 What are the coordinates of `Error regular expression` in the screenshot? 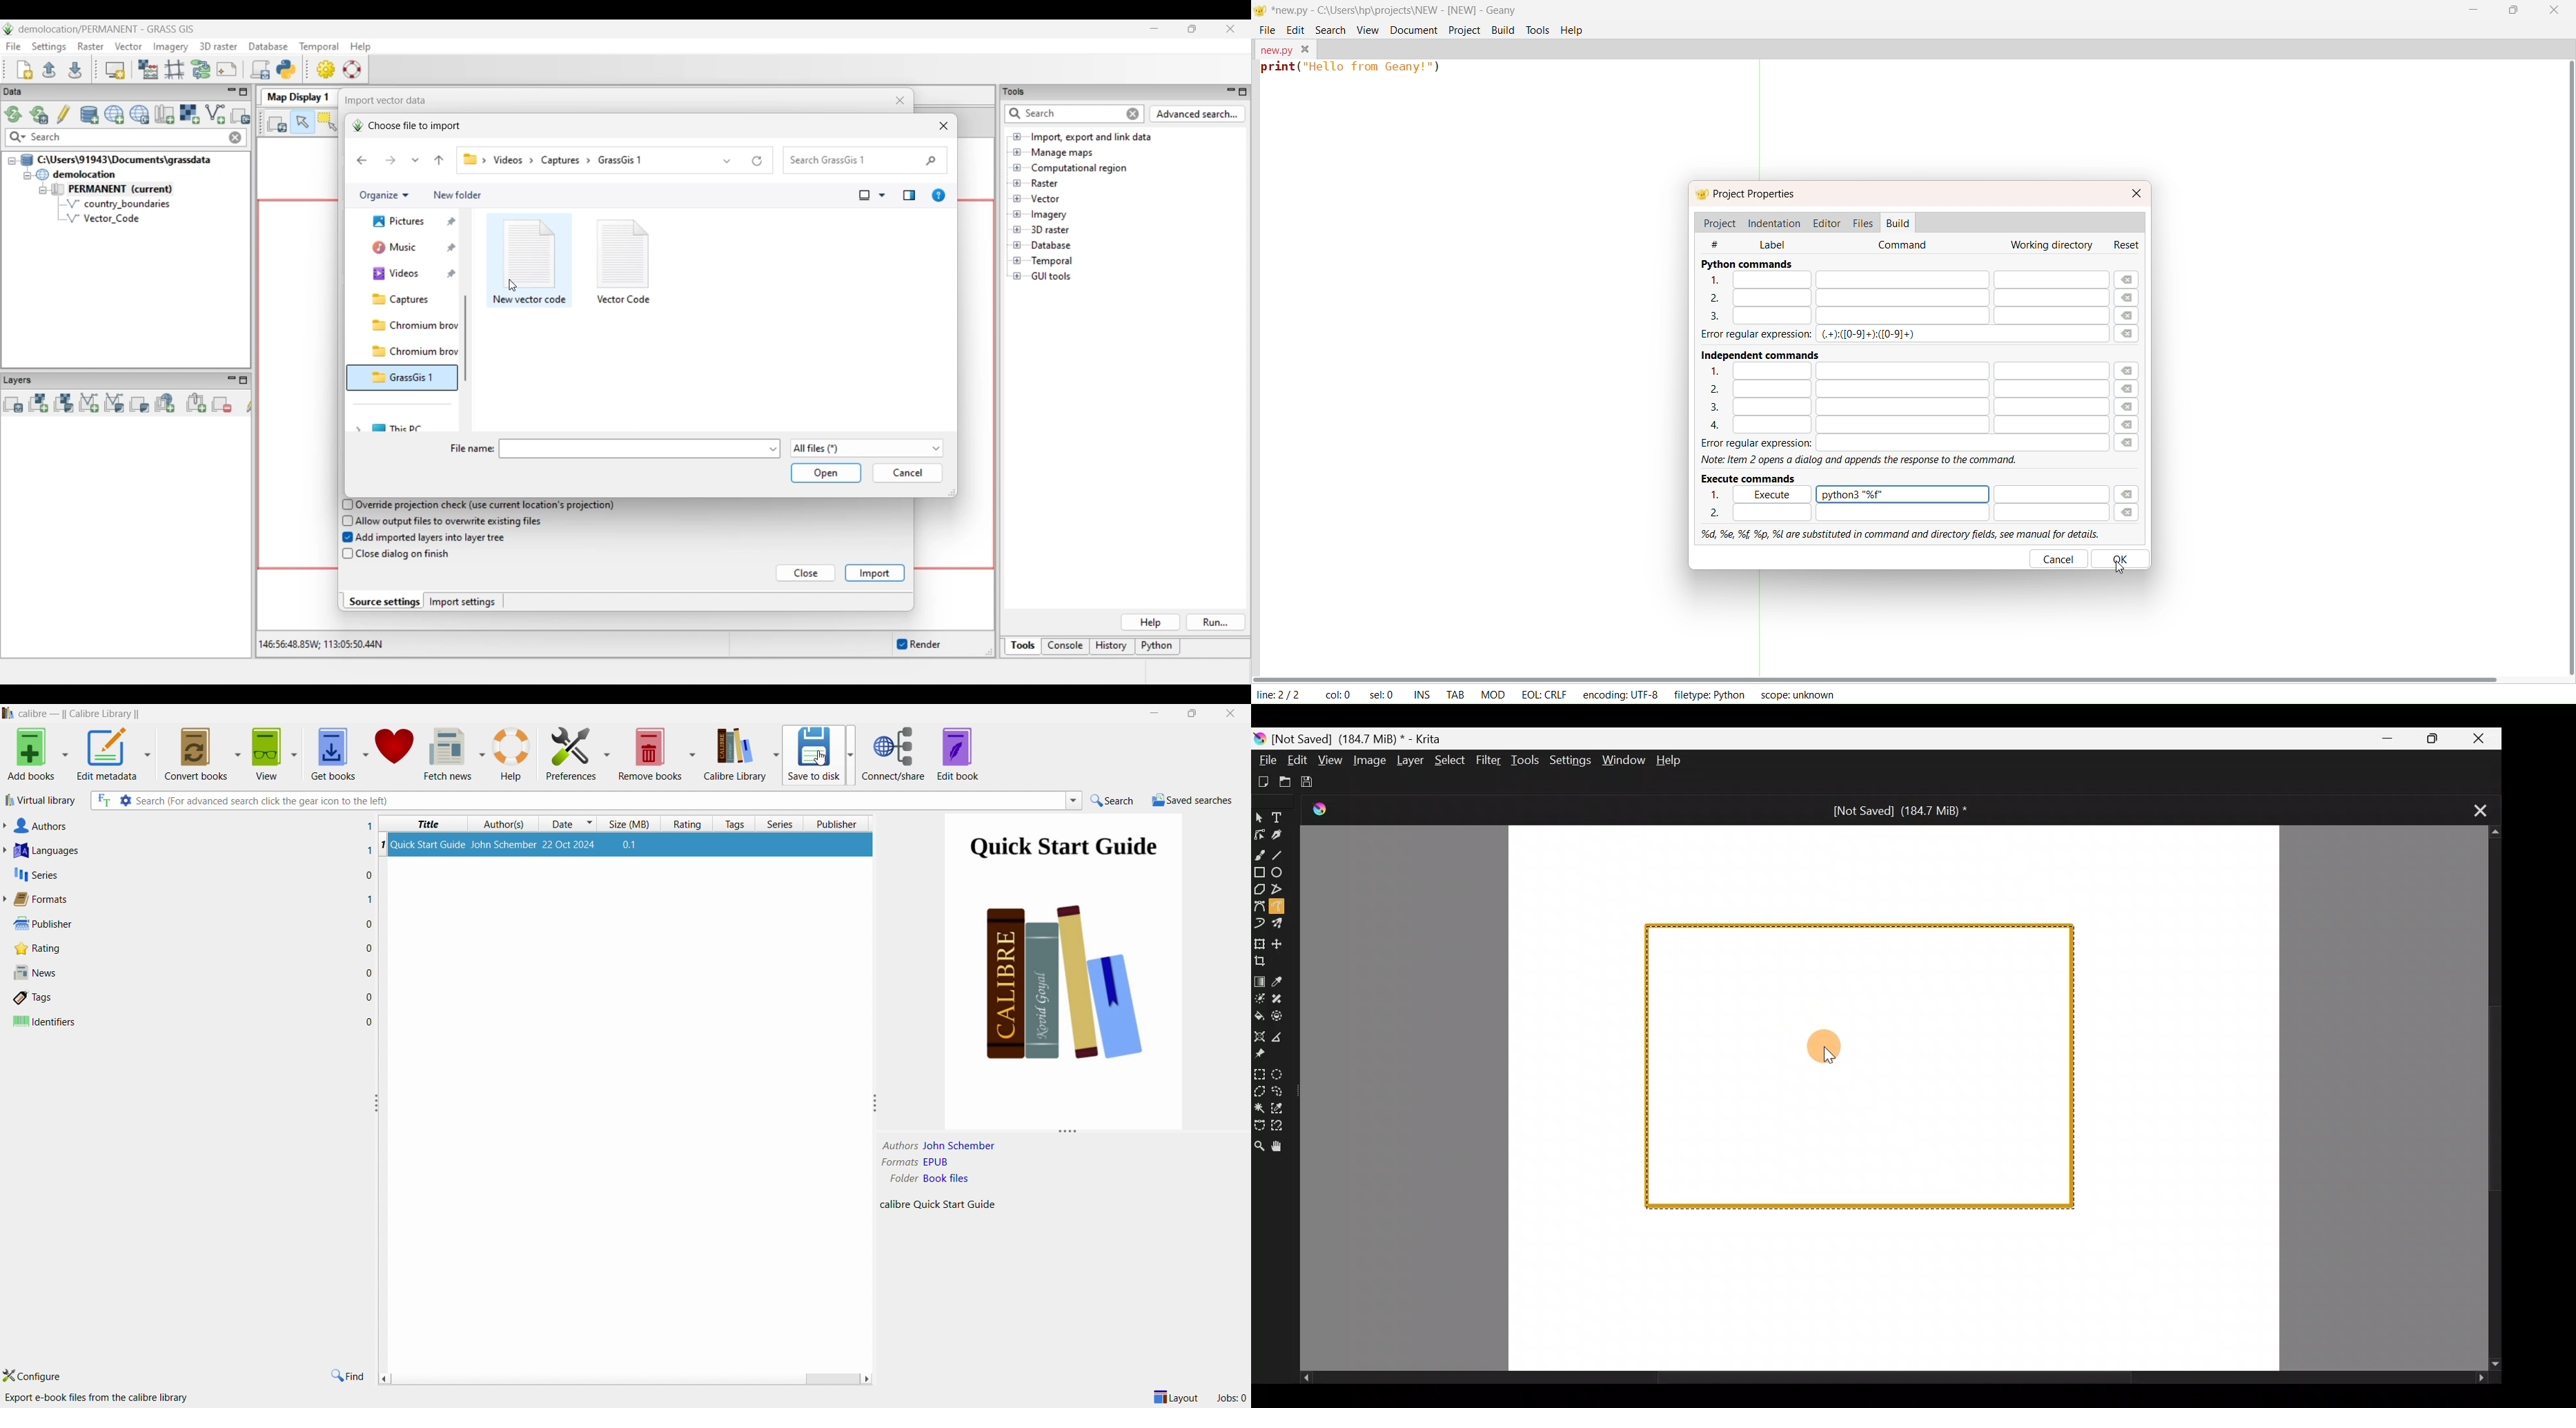 It's located at (1745, 335).